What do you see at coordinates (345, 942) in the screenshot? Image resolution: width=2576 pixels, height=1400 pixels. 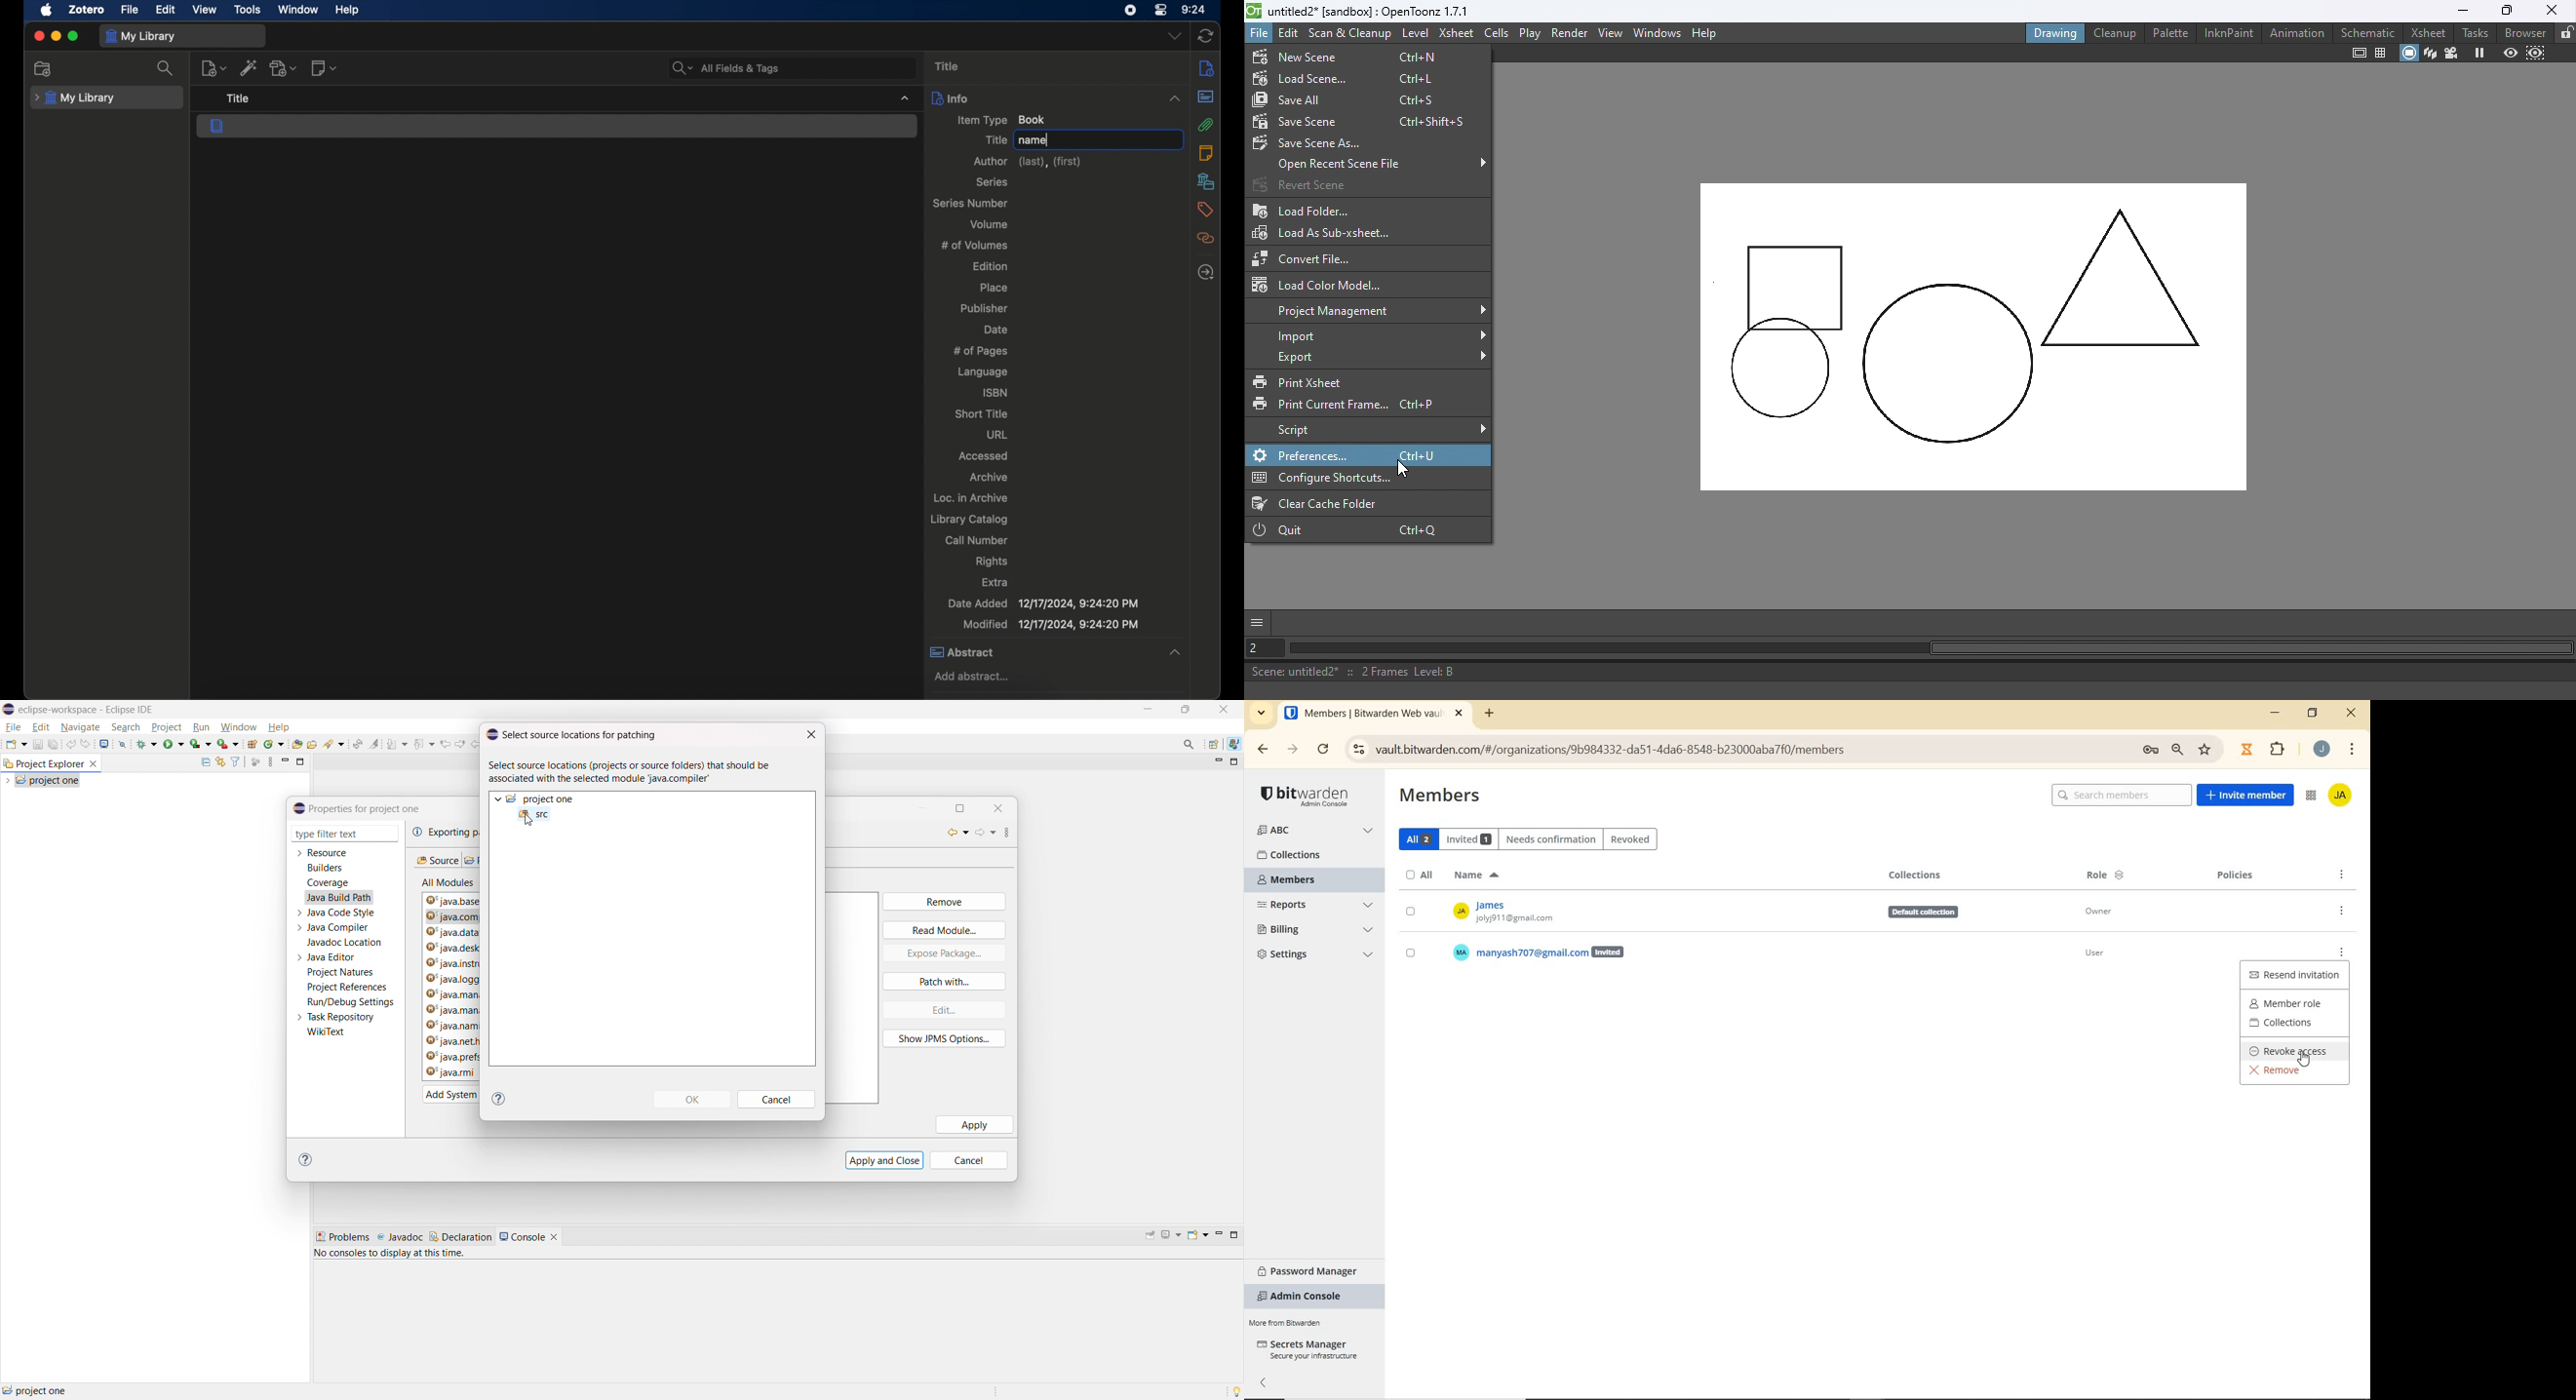 I see `javadoc location` at bounding box center [345, 942].